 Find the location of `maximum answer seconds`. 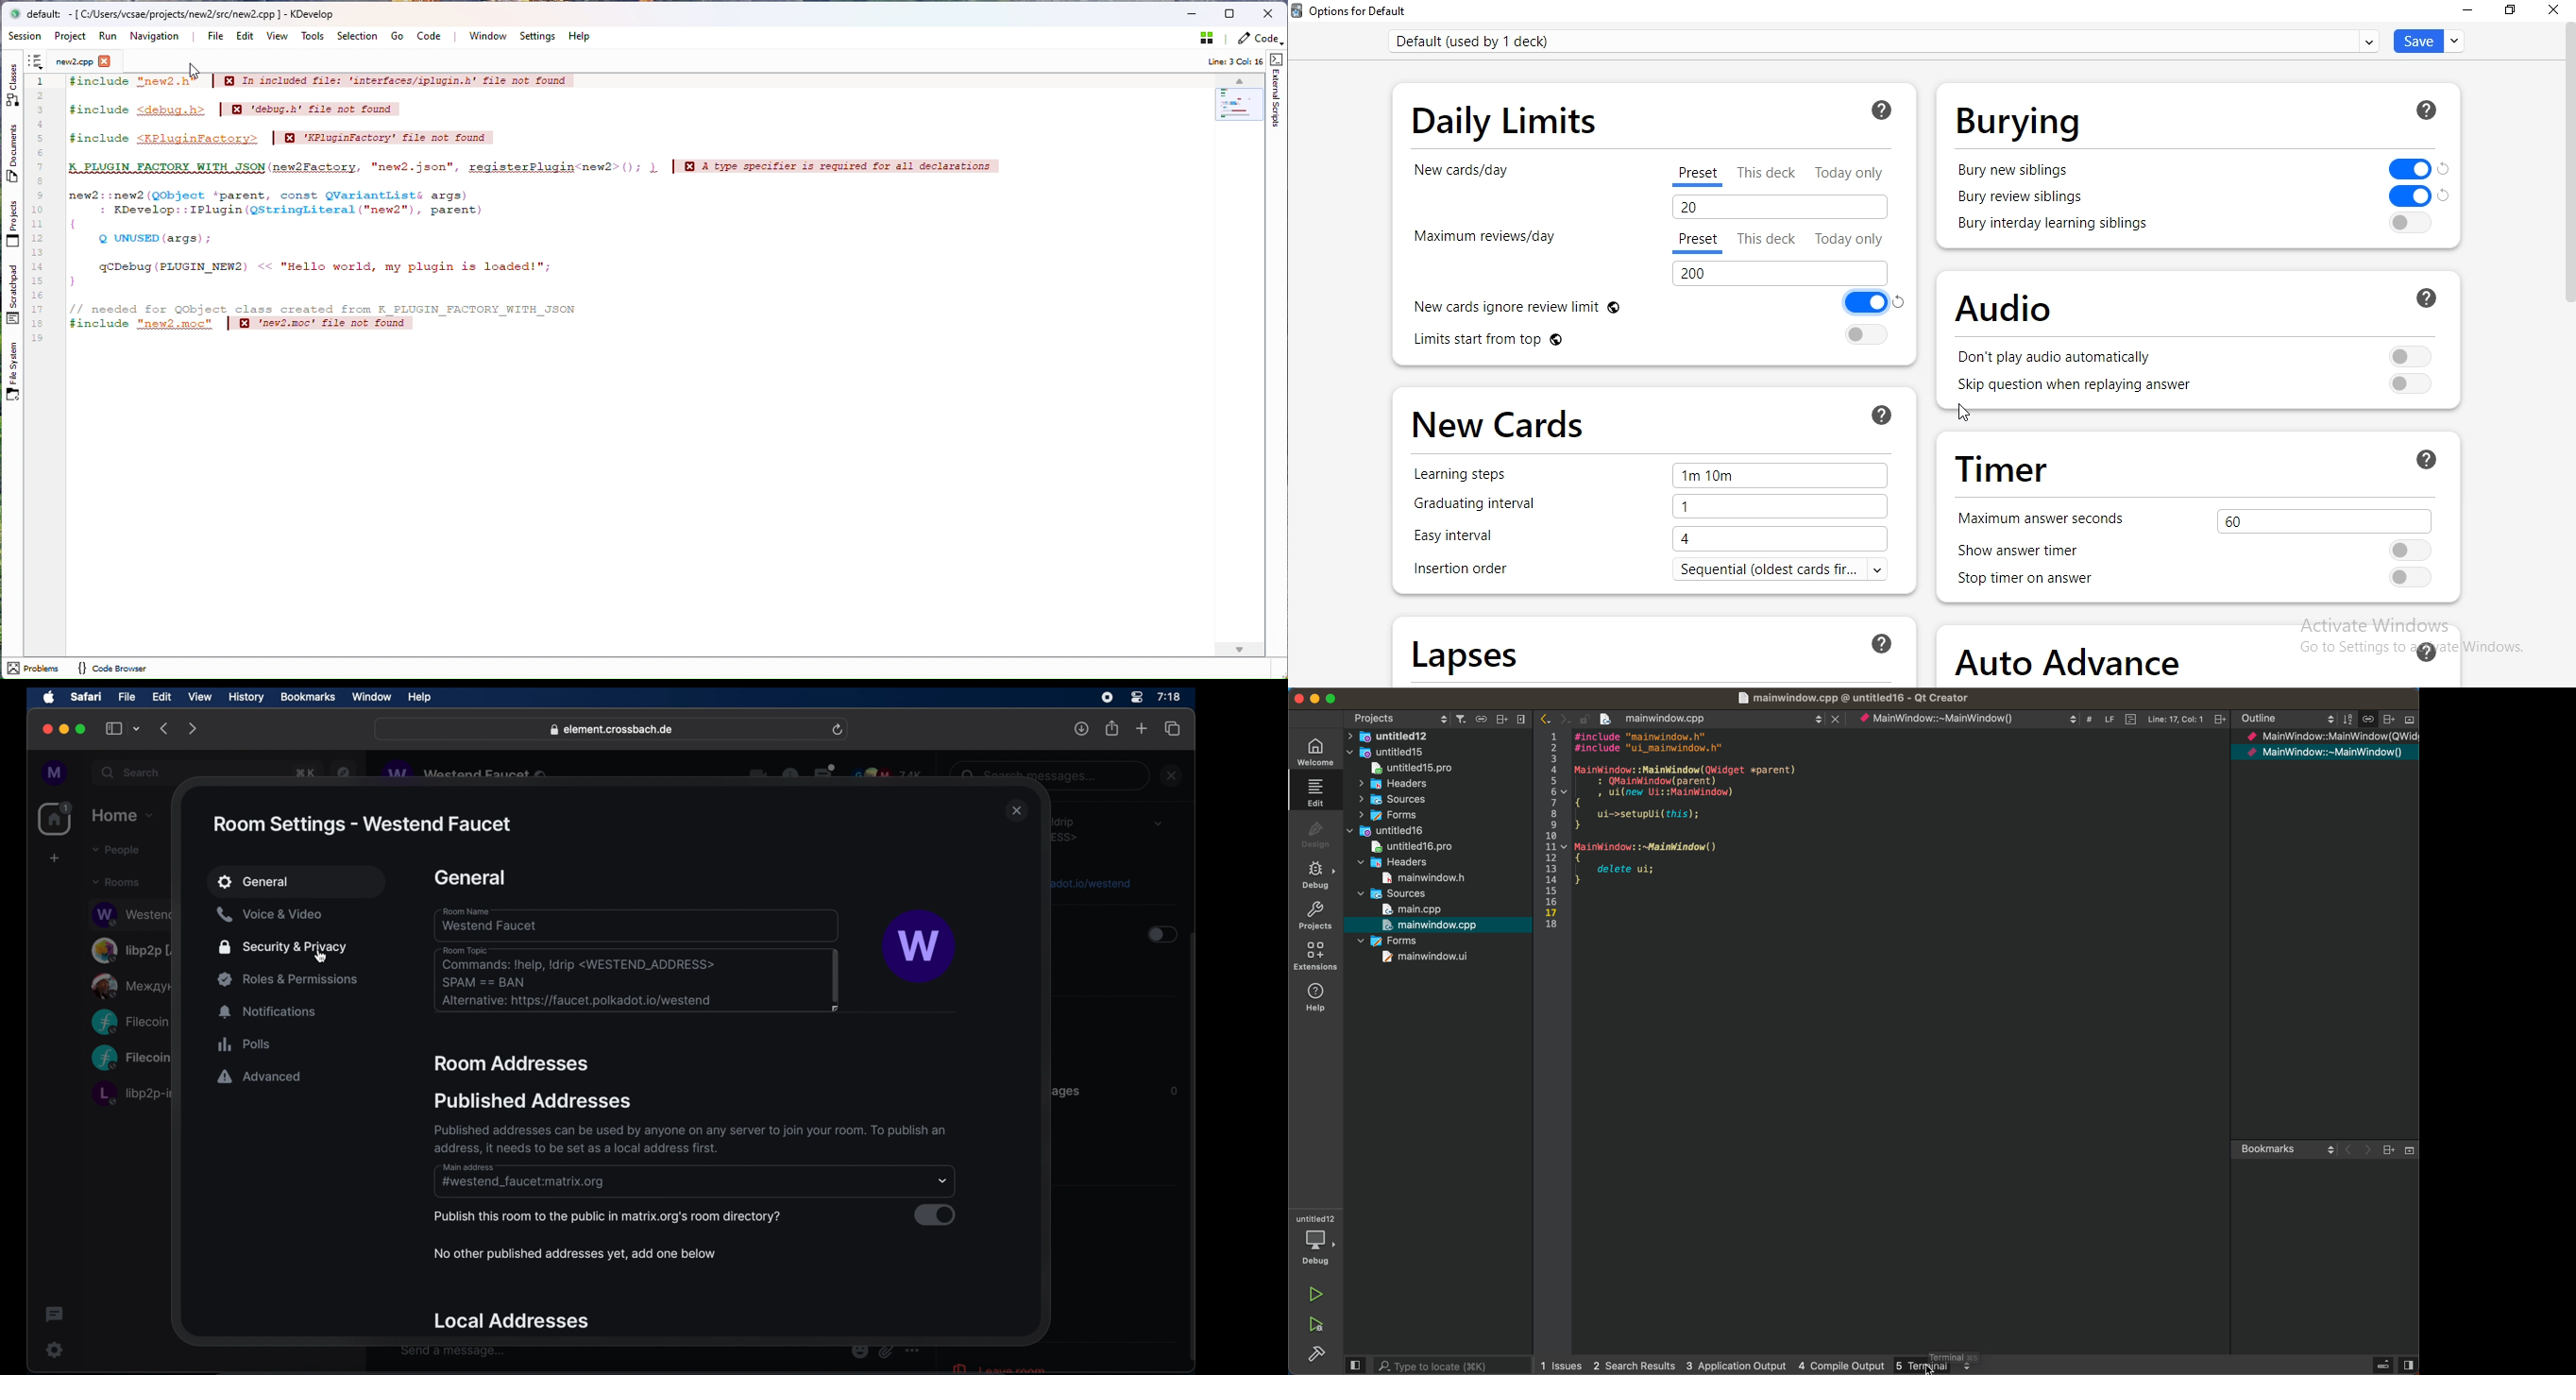

maximum answer seconds is located at coordinates (2041, 518).